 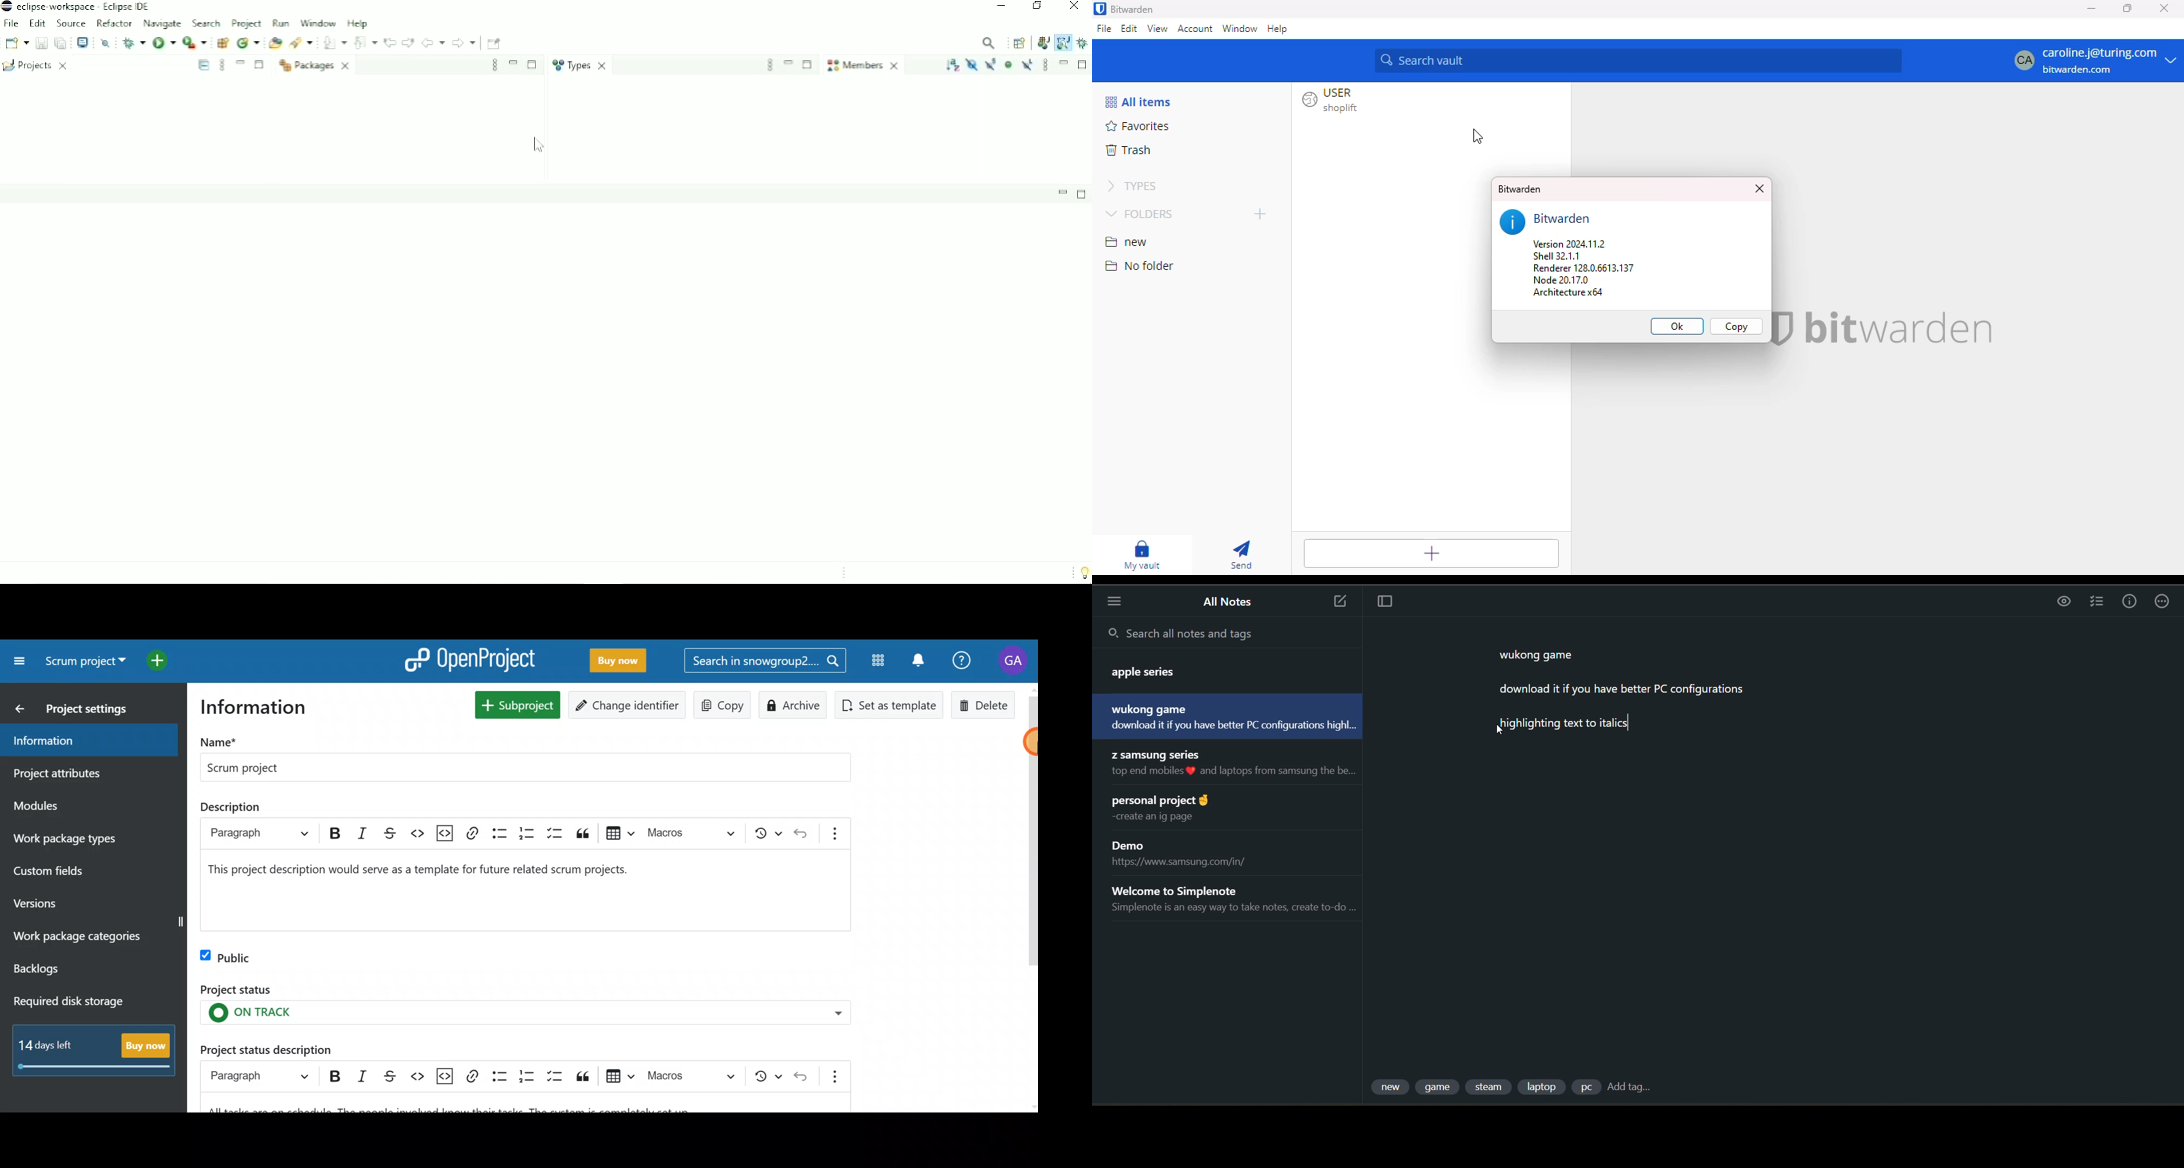 I want to click on Maximize, so click(x=532, y=64).